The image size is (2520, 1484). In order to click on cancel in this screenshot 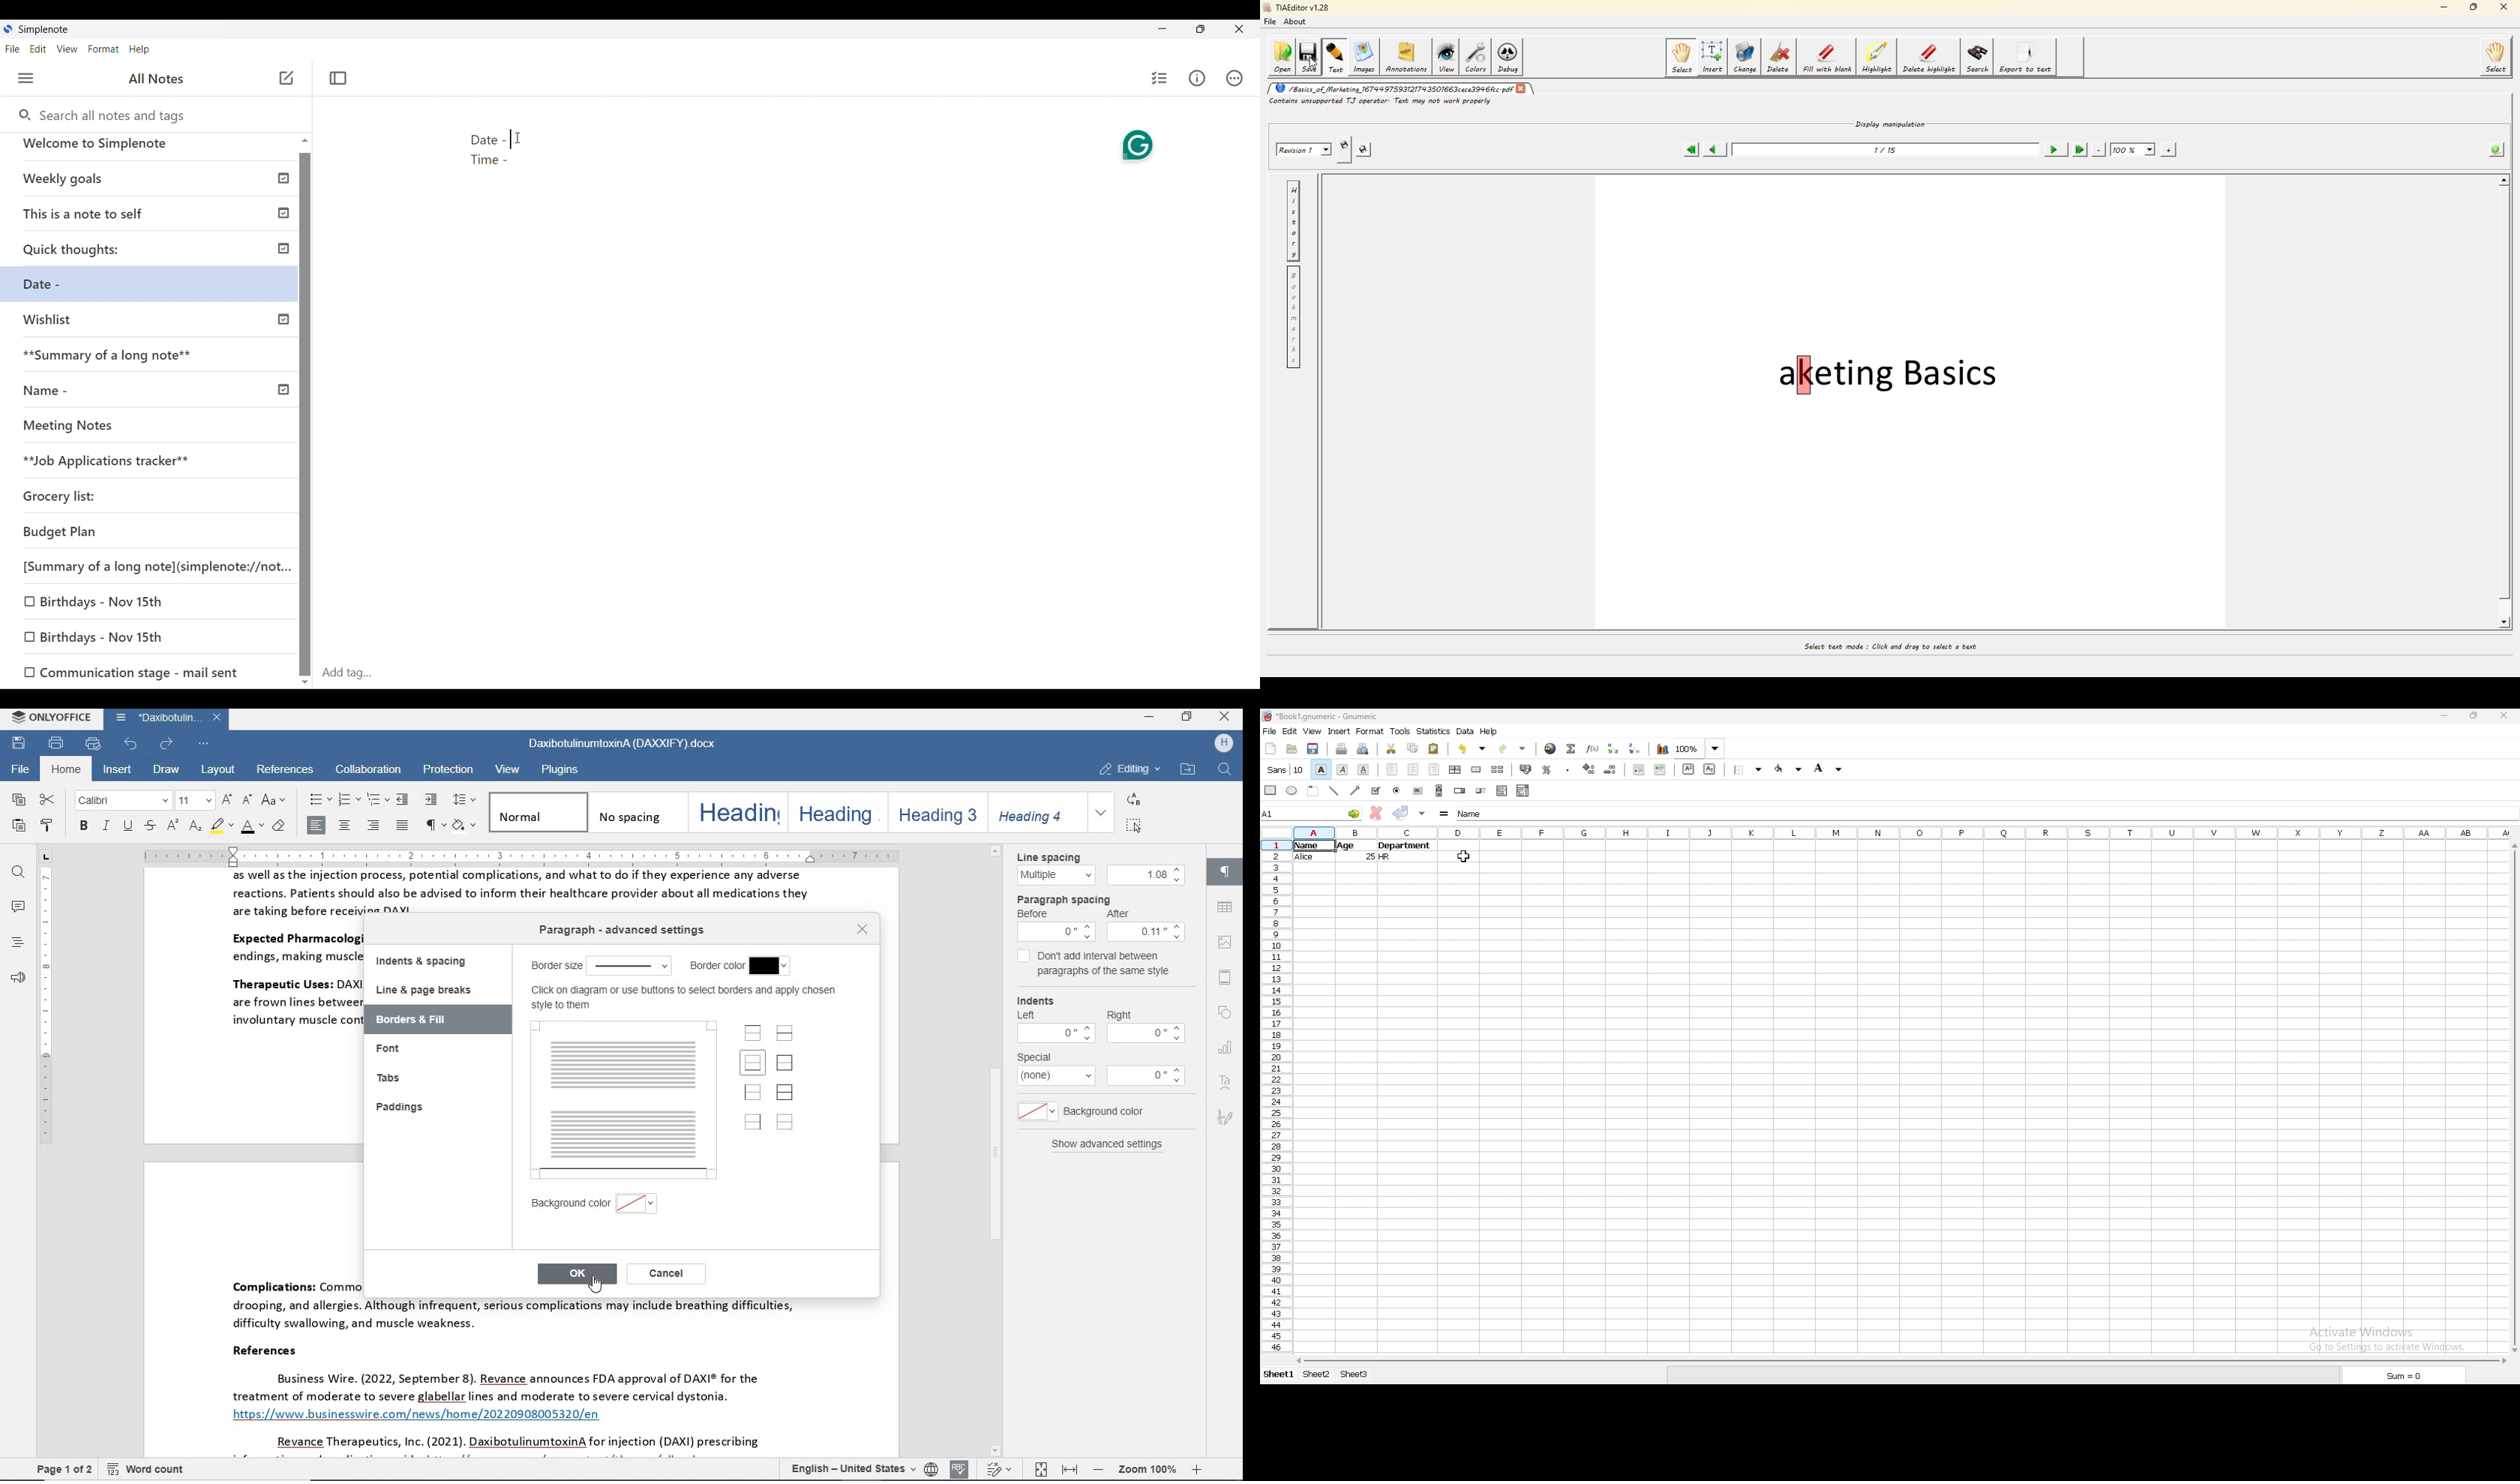, I will do `click(672, 1275)`.